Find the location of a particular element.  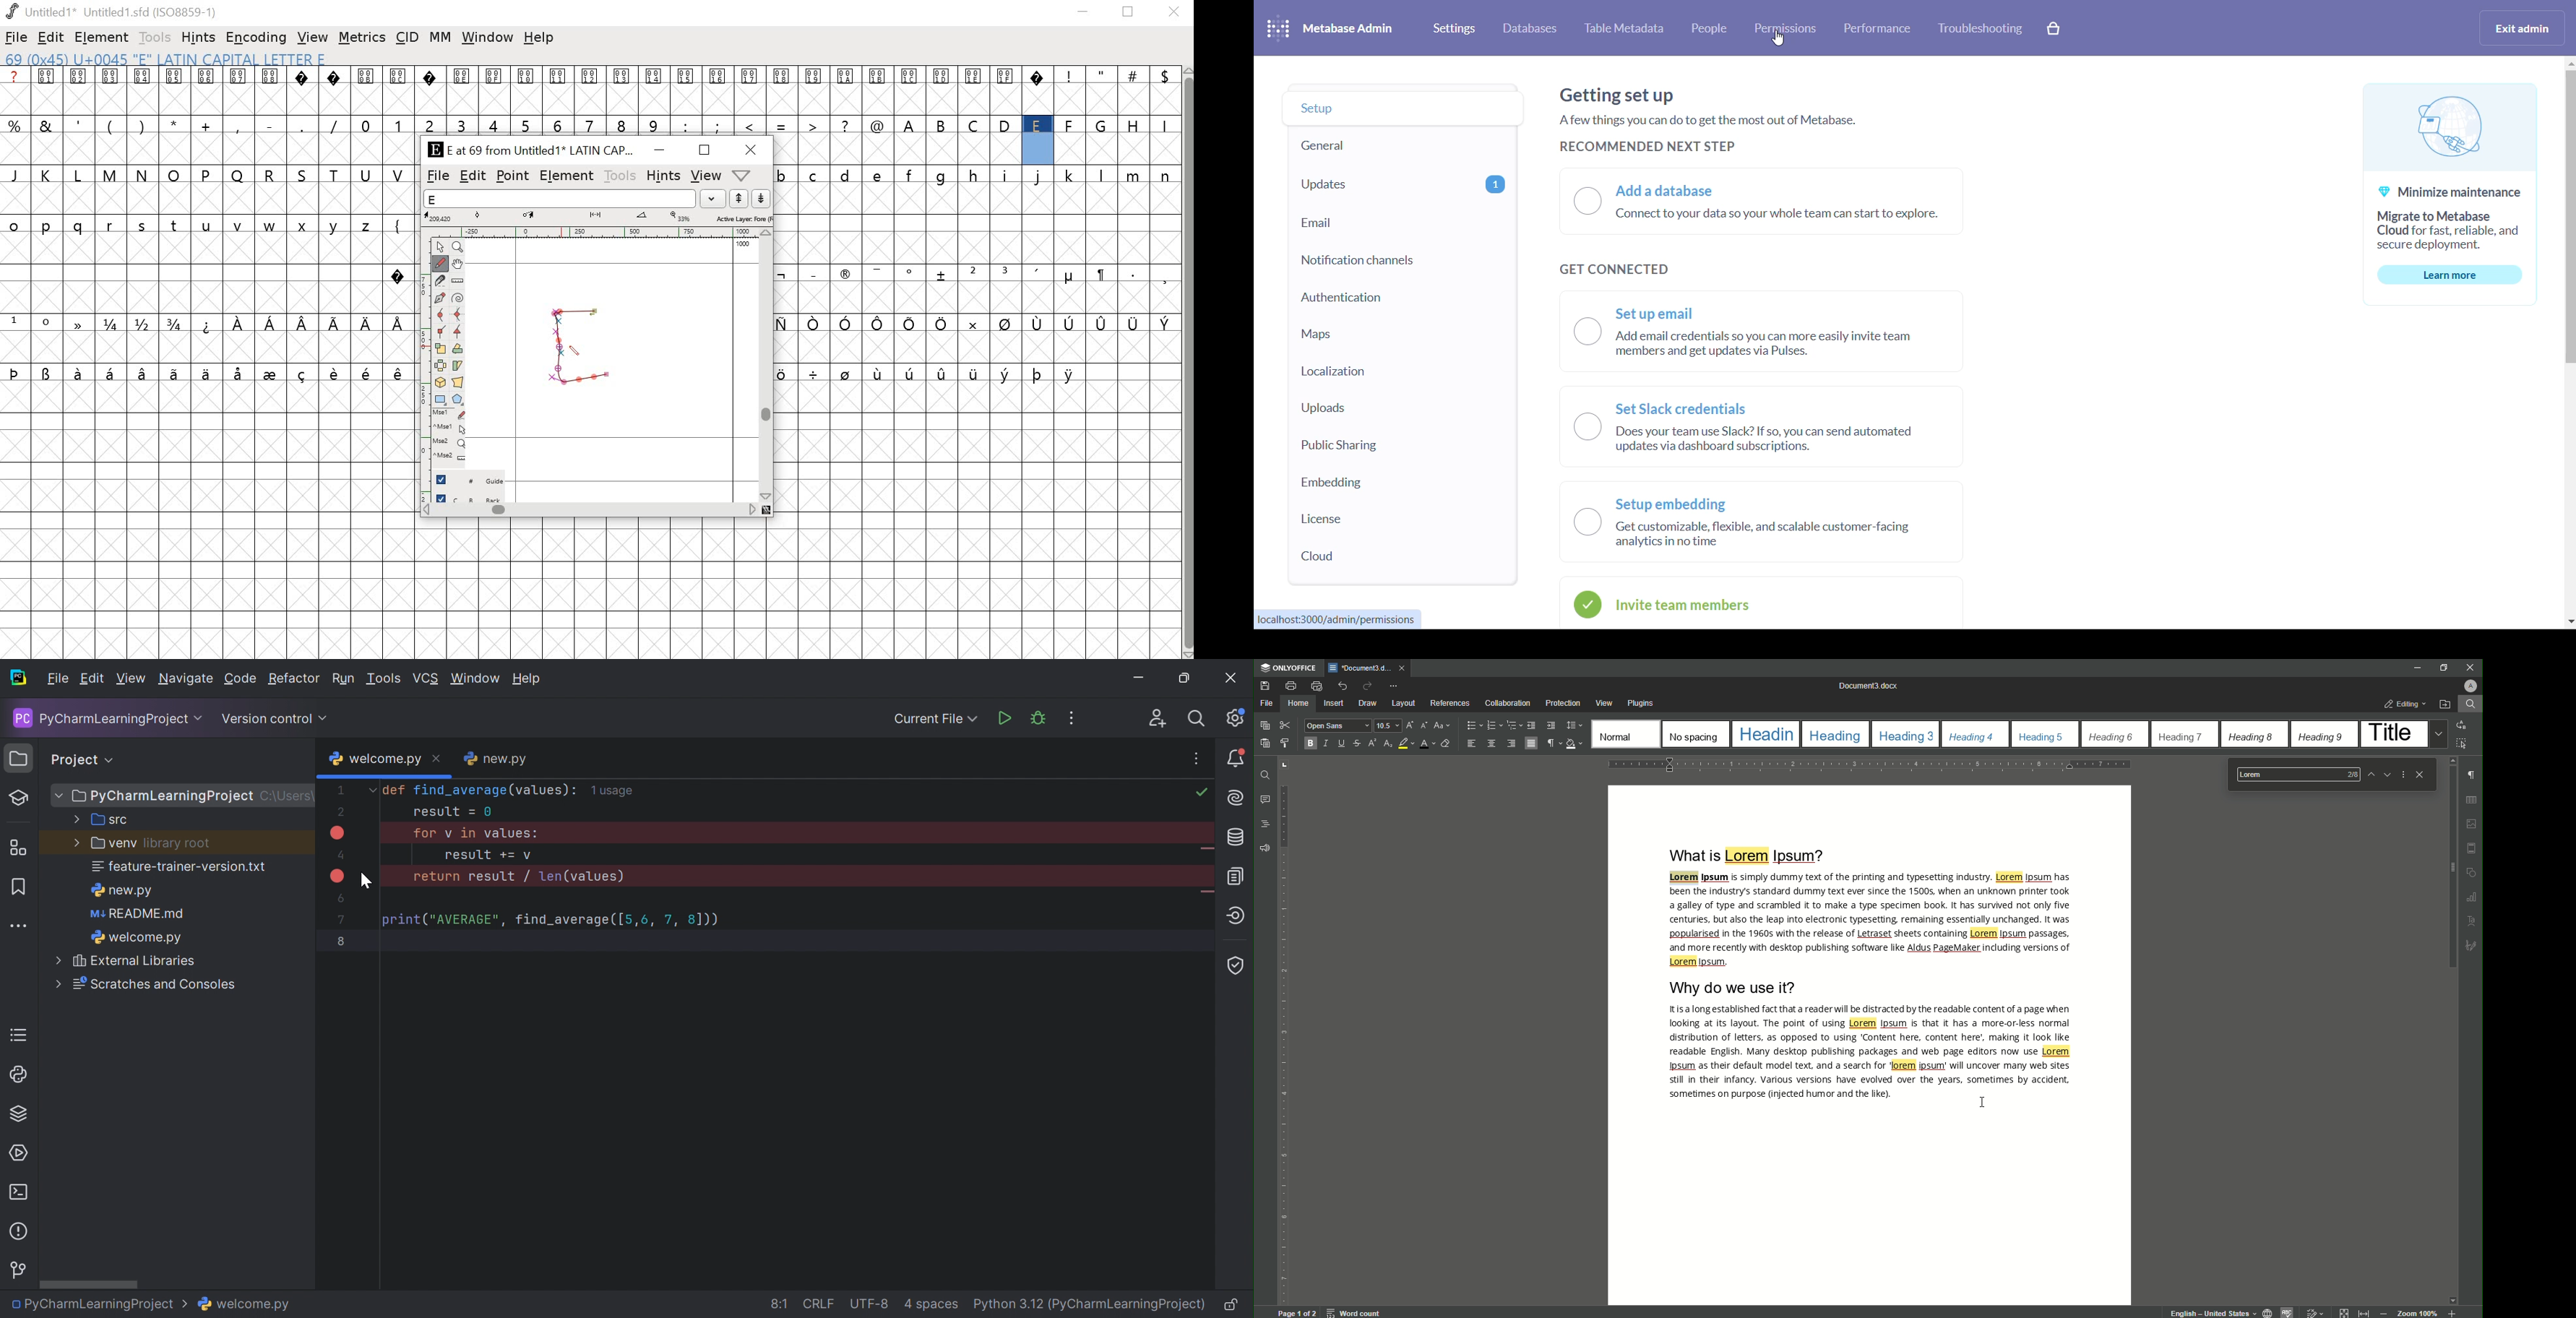

Text is located at coordinates (1874, 1052).